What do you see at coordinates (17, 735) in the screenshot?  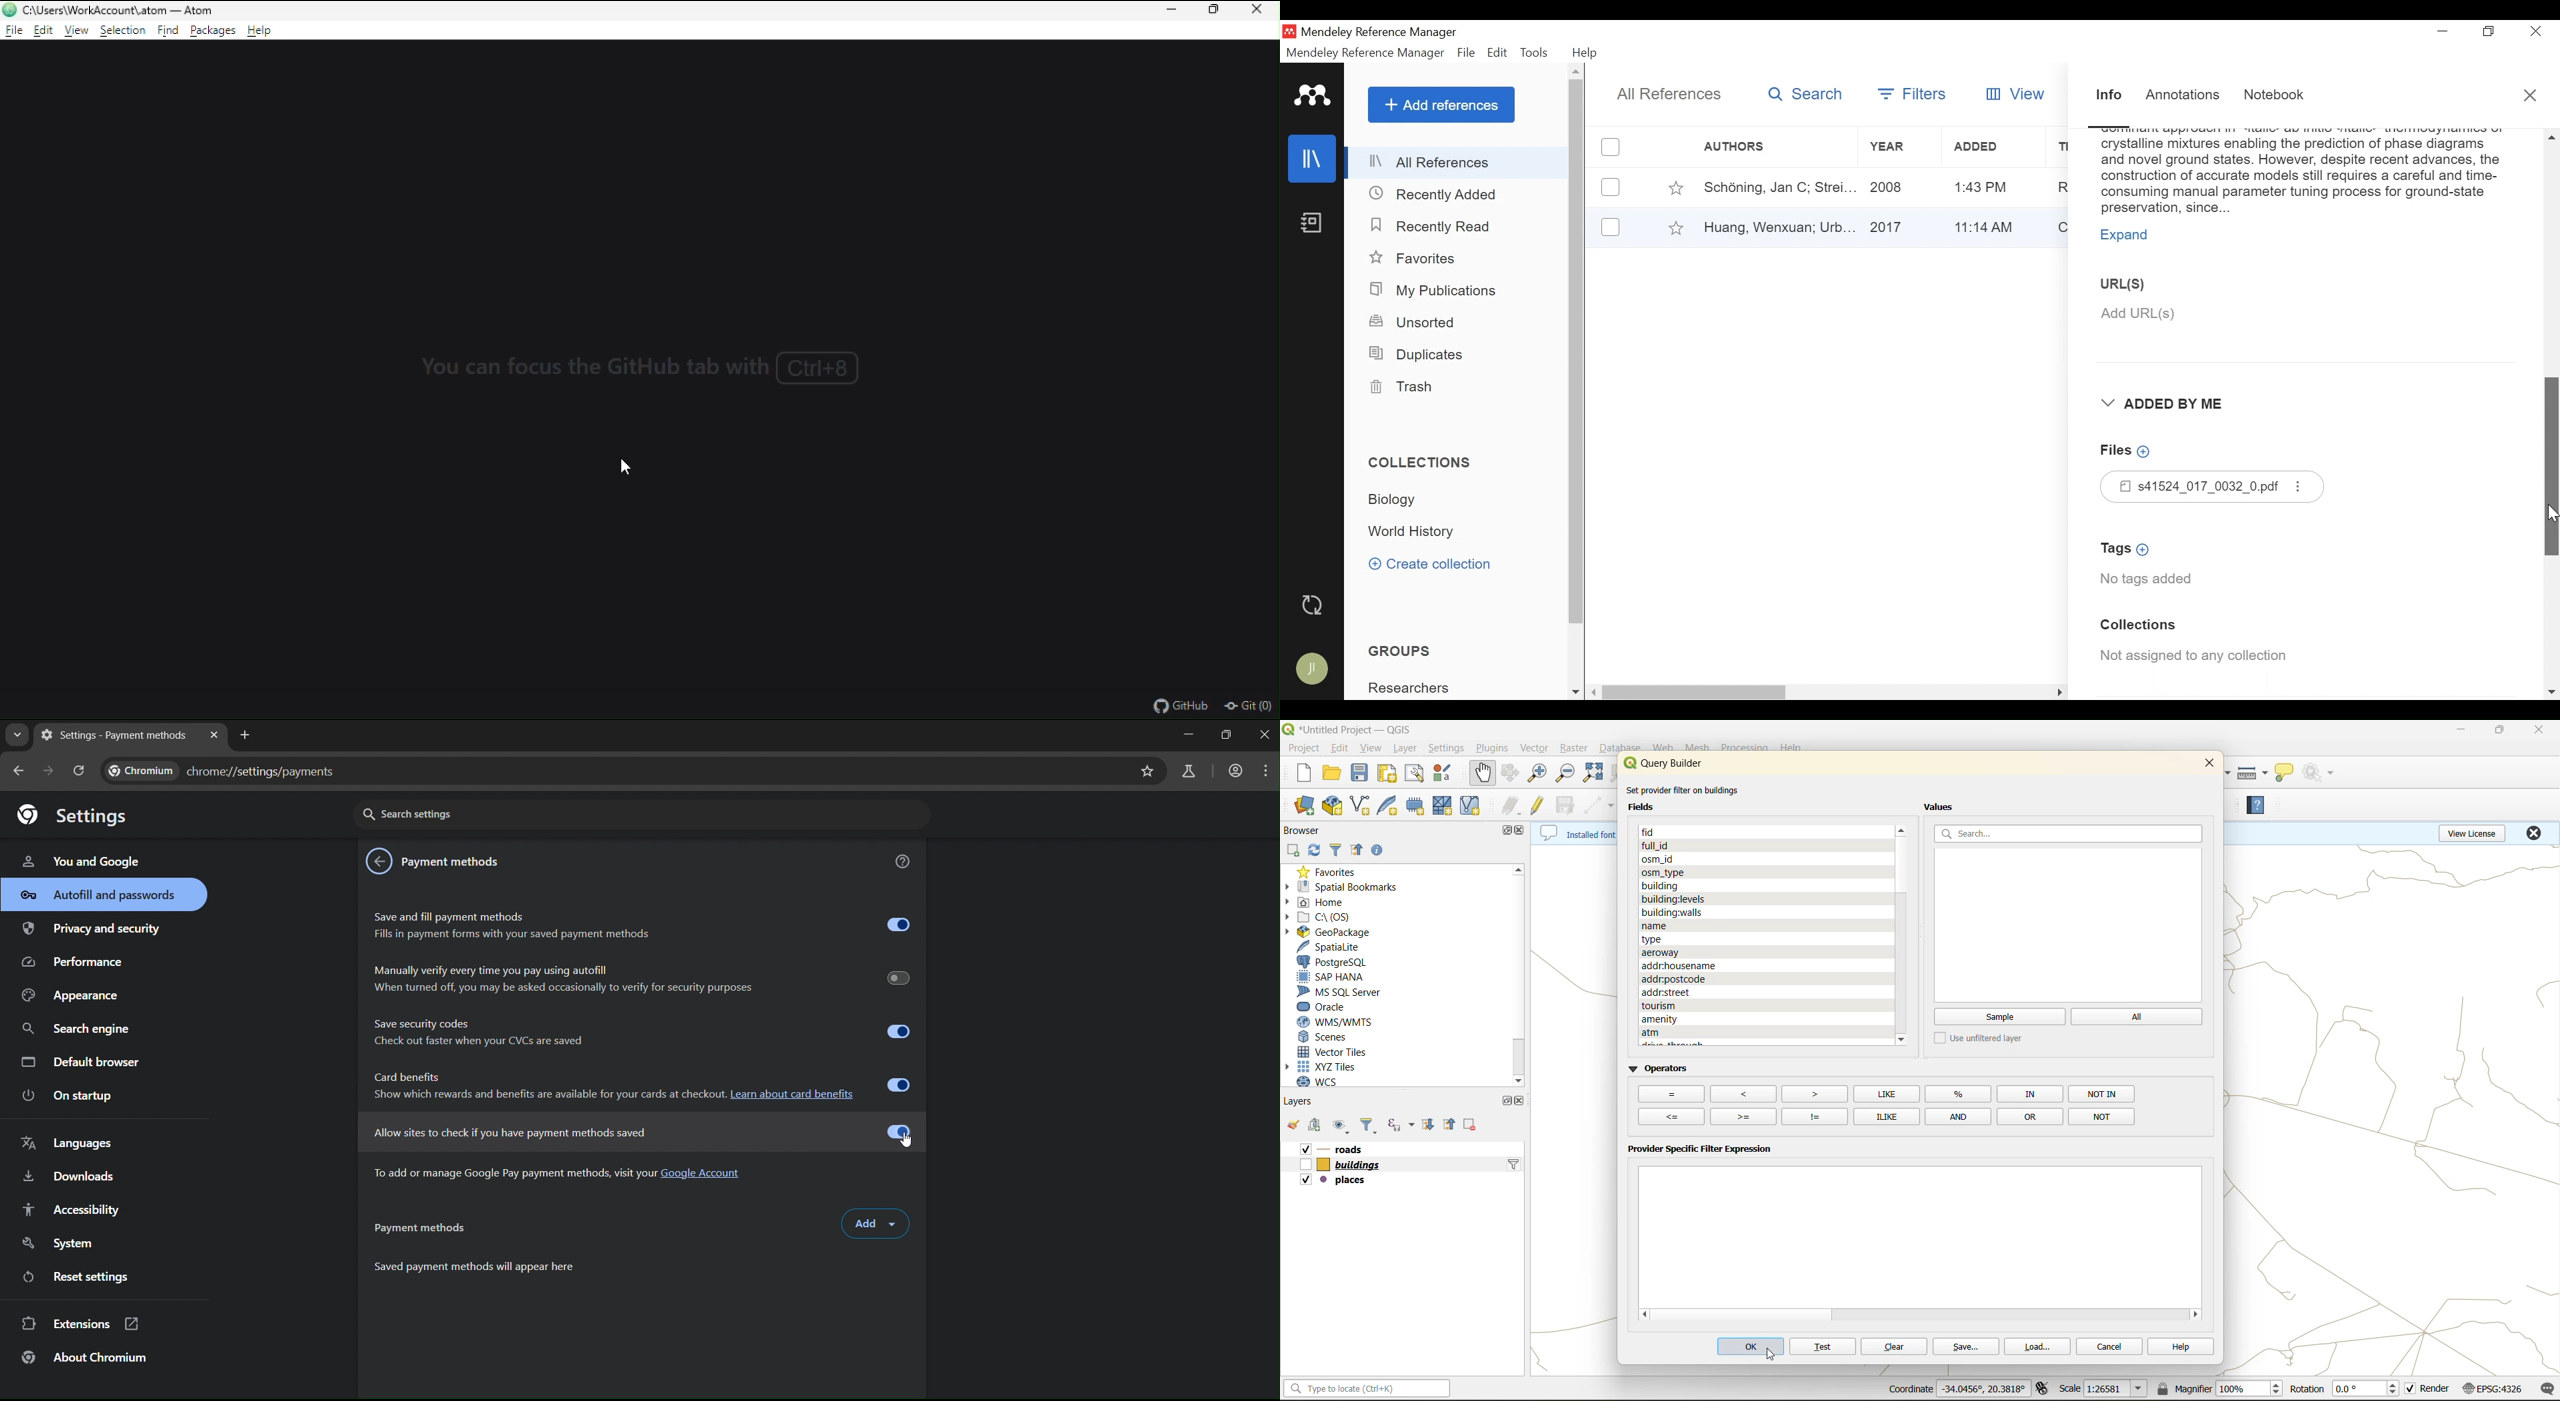 I see `search tab` at bounding box center [17, 735].